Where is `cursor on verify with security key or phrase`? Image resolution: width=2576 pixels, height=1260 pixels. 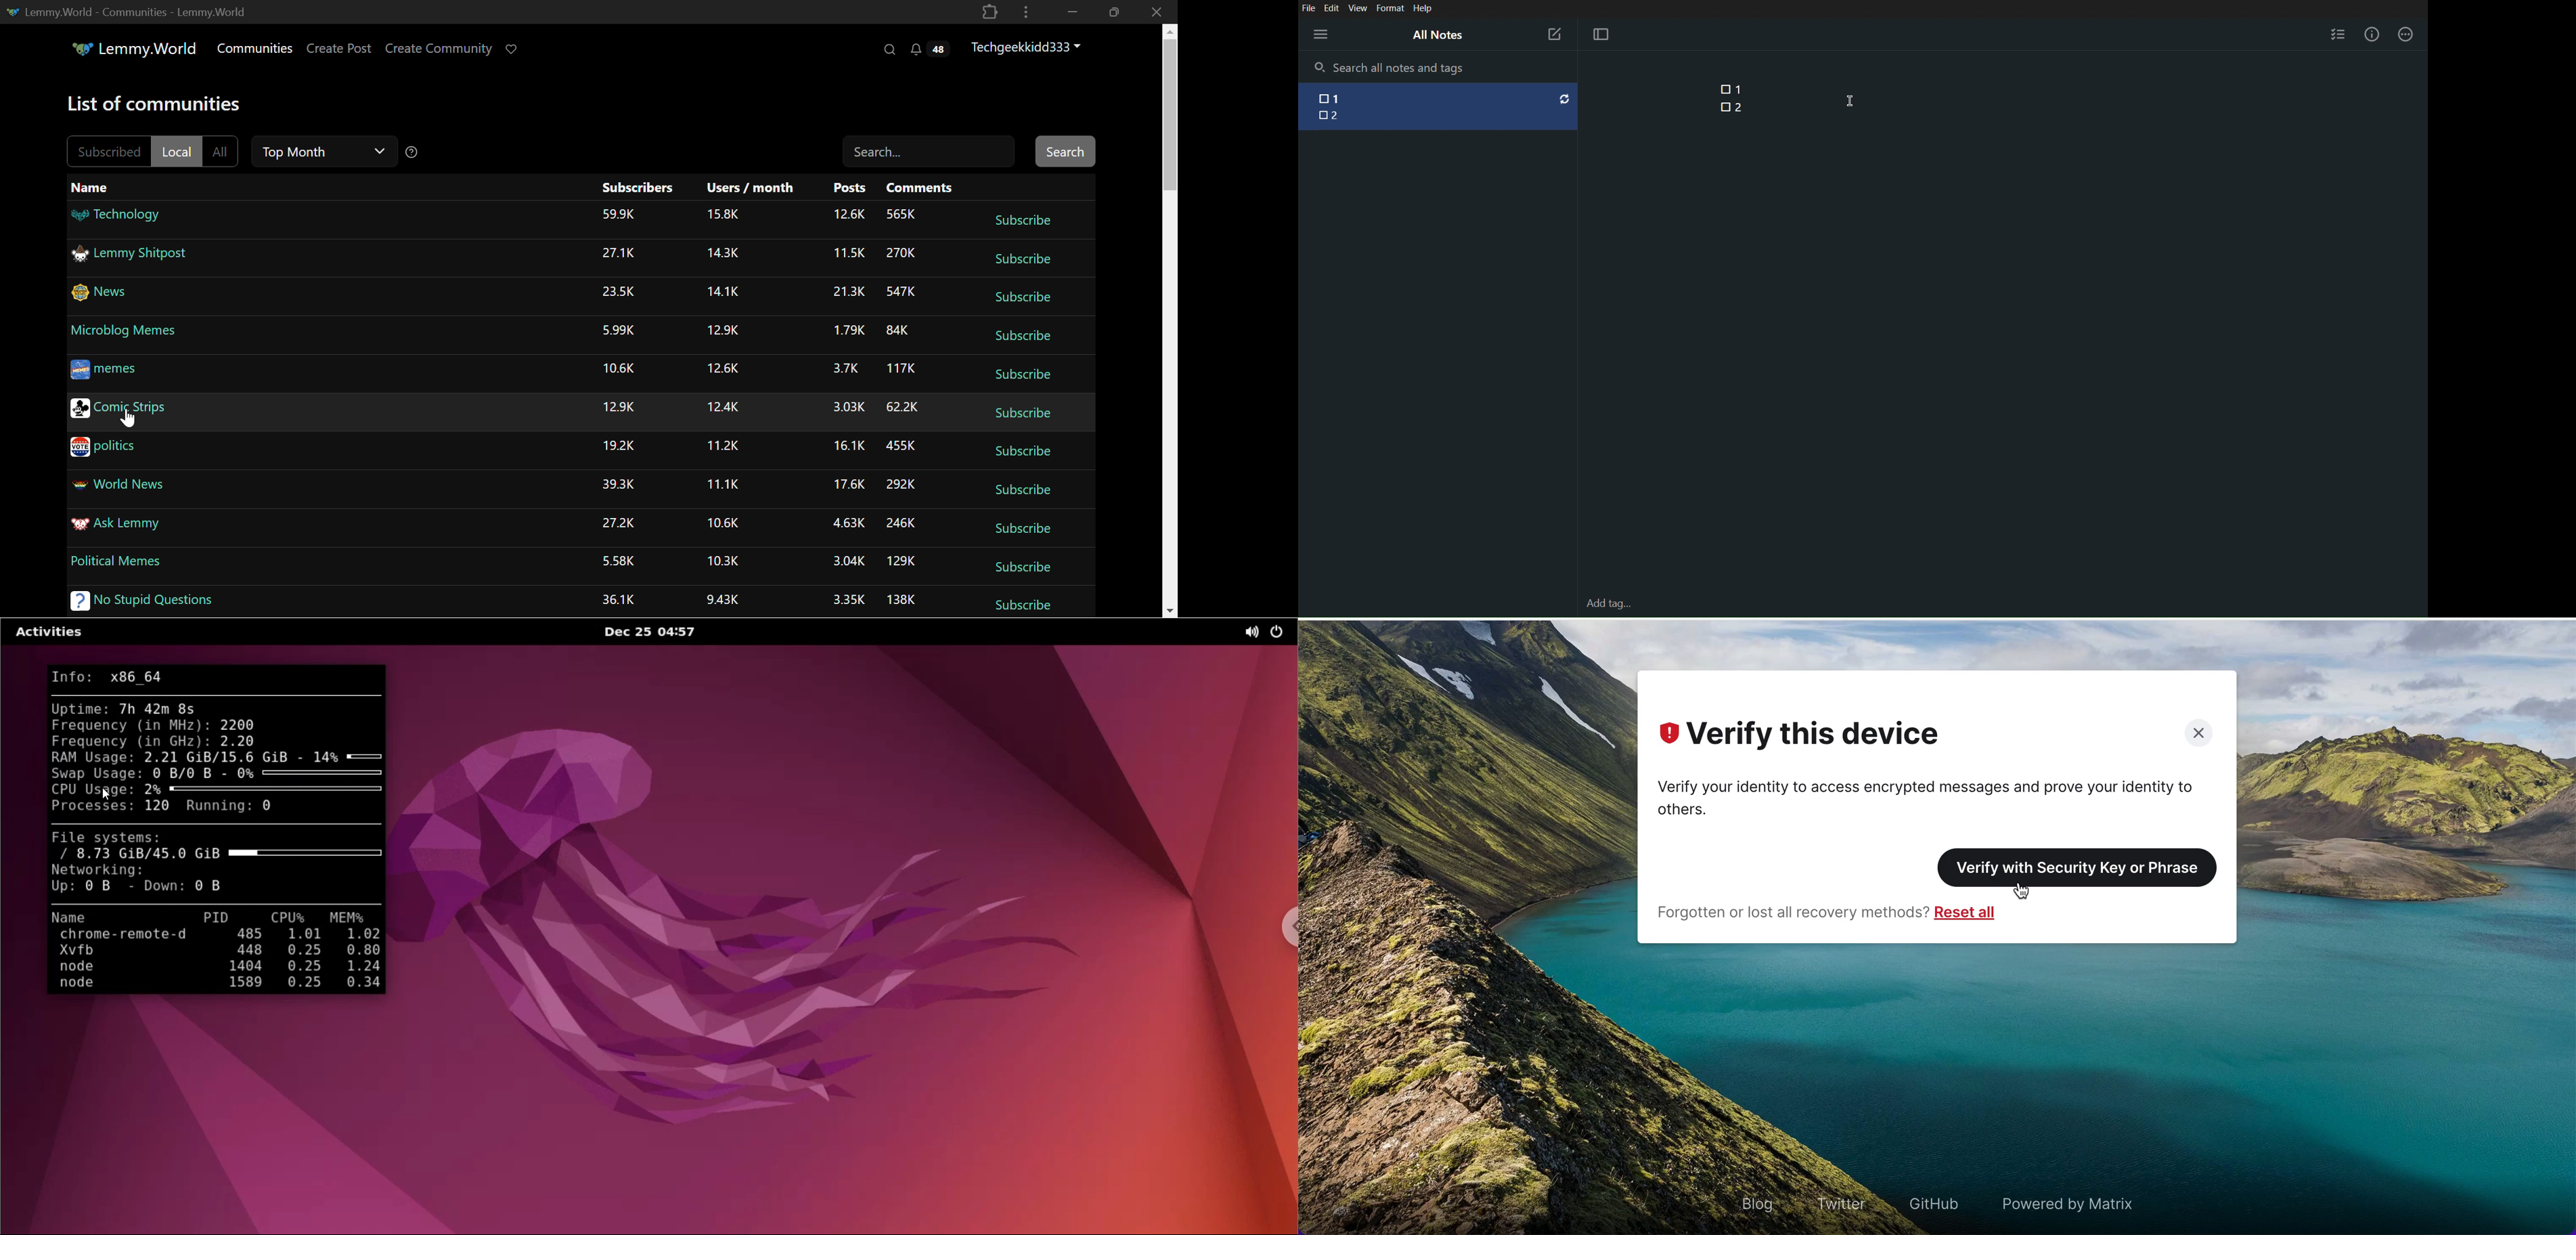 cursor on verify with security key or phrase is located at coordinates (2028, 895).